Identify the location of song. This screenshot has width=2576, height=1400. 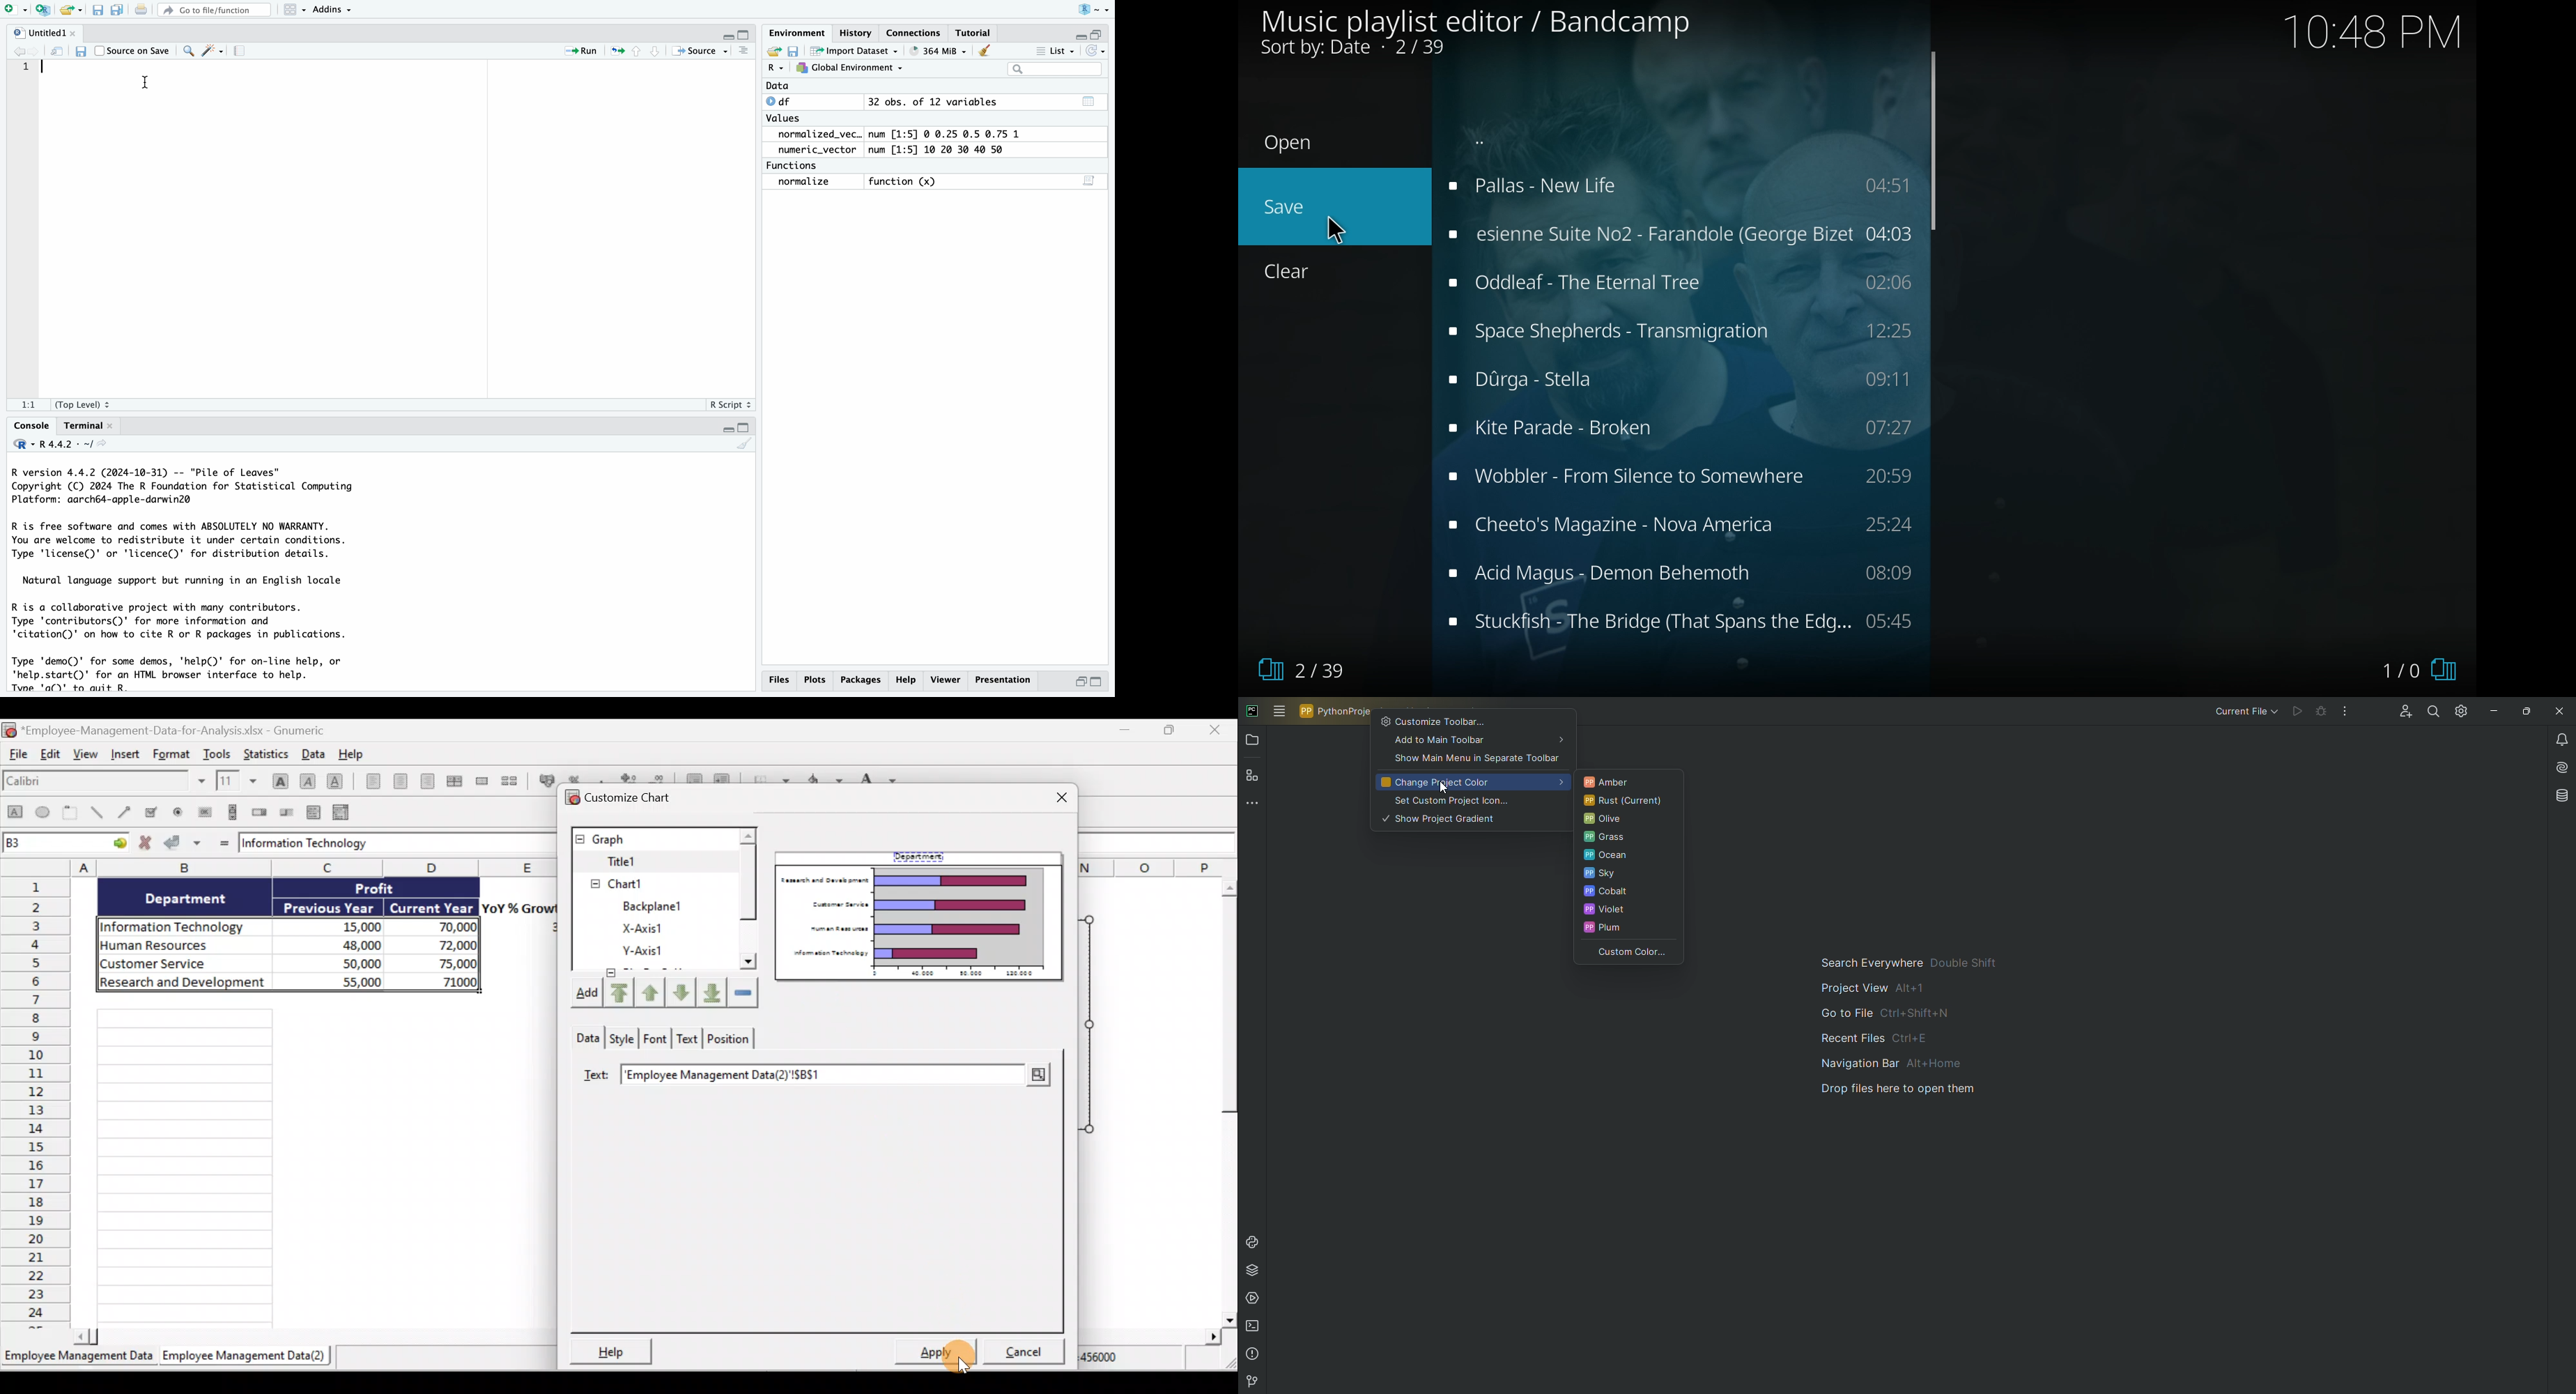
(1681, 480).